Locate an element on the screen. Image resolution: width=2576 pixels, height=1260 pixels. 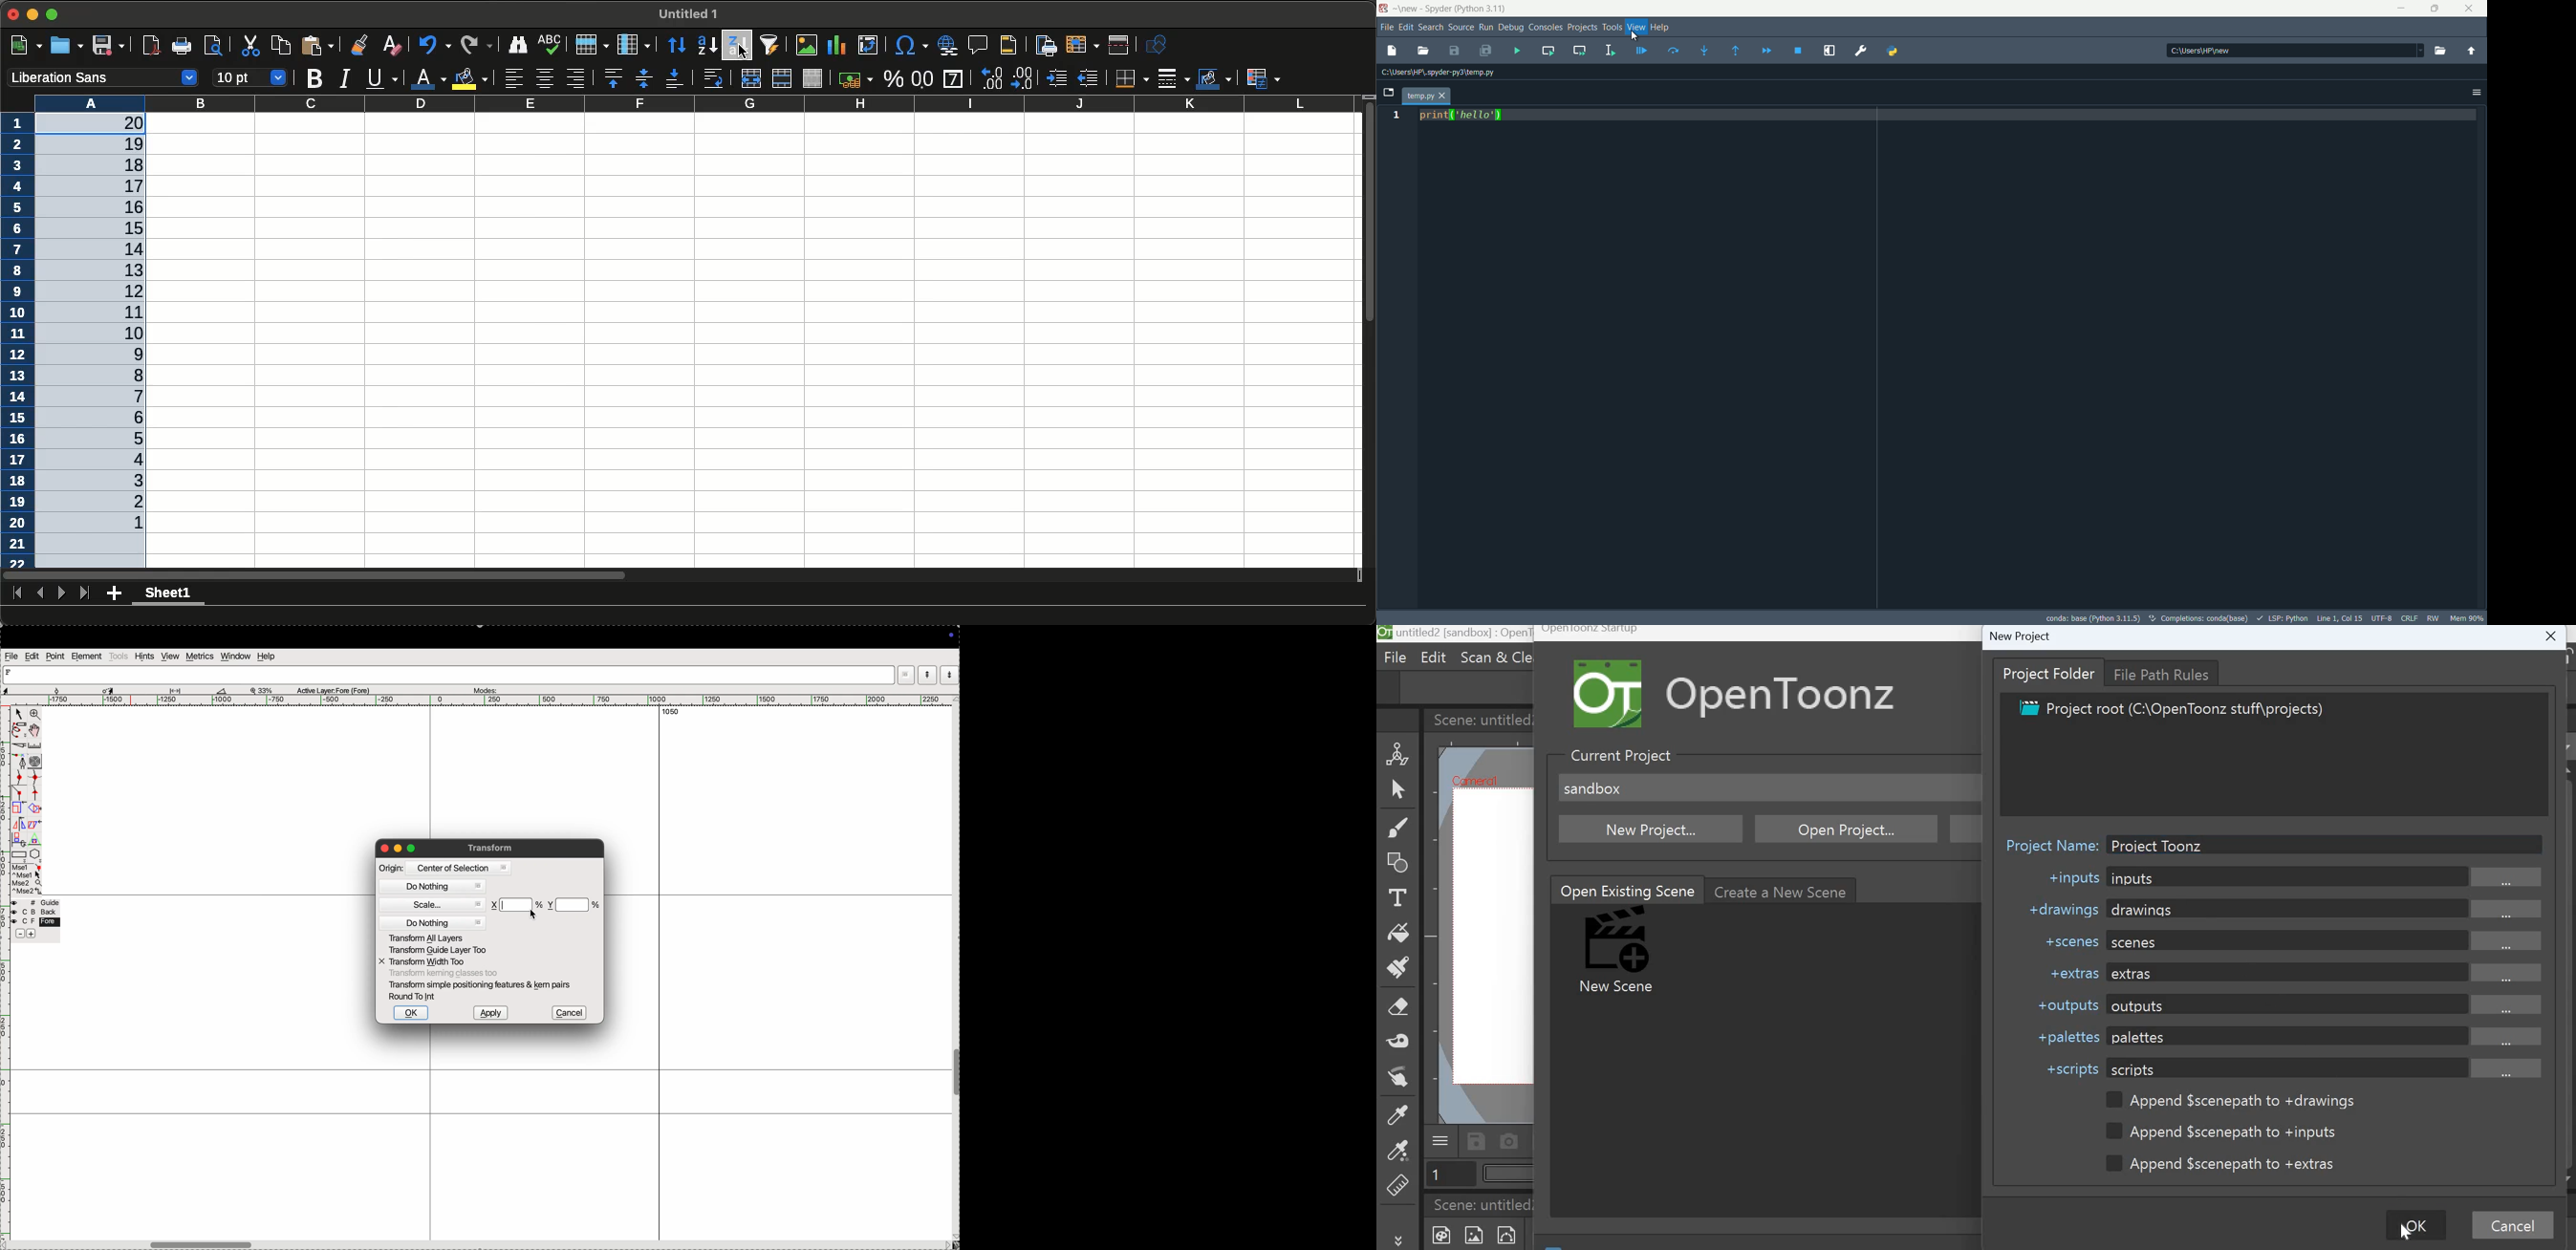
sbubtract is located at coordinates (16, 934).